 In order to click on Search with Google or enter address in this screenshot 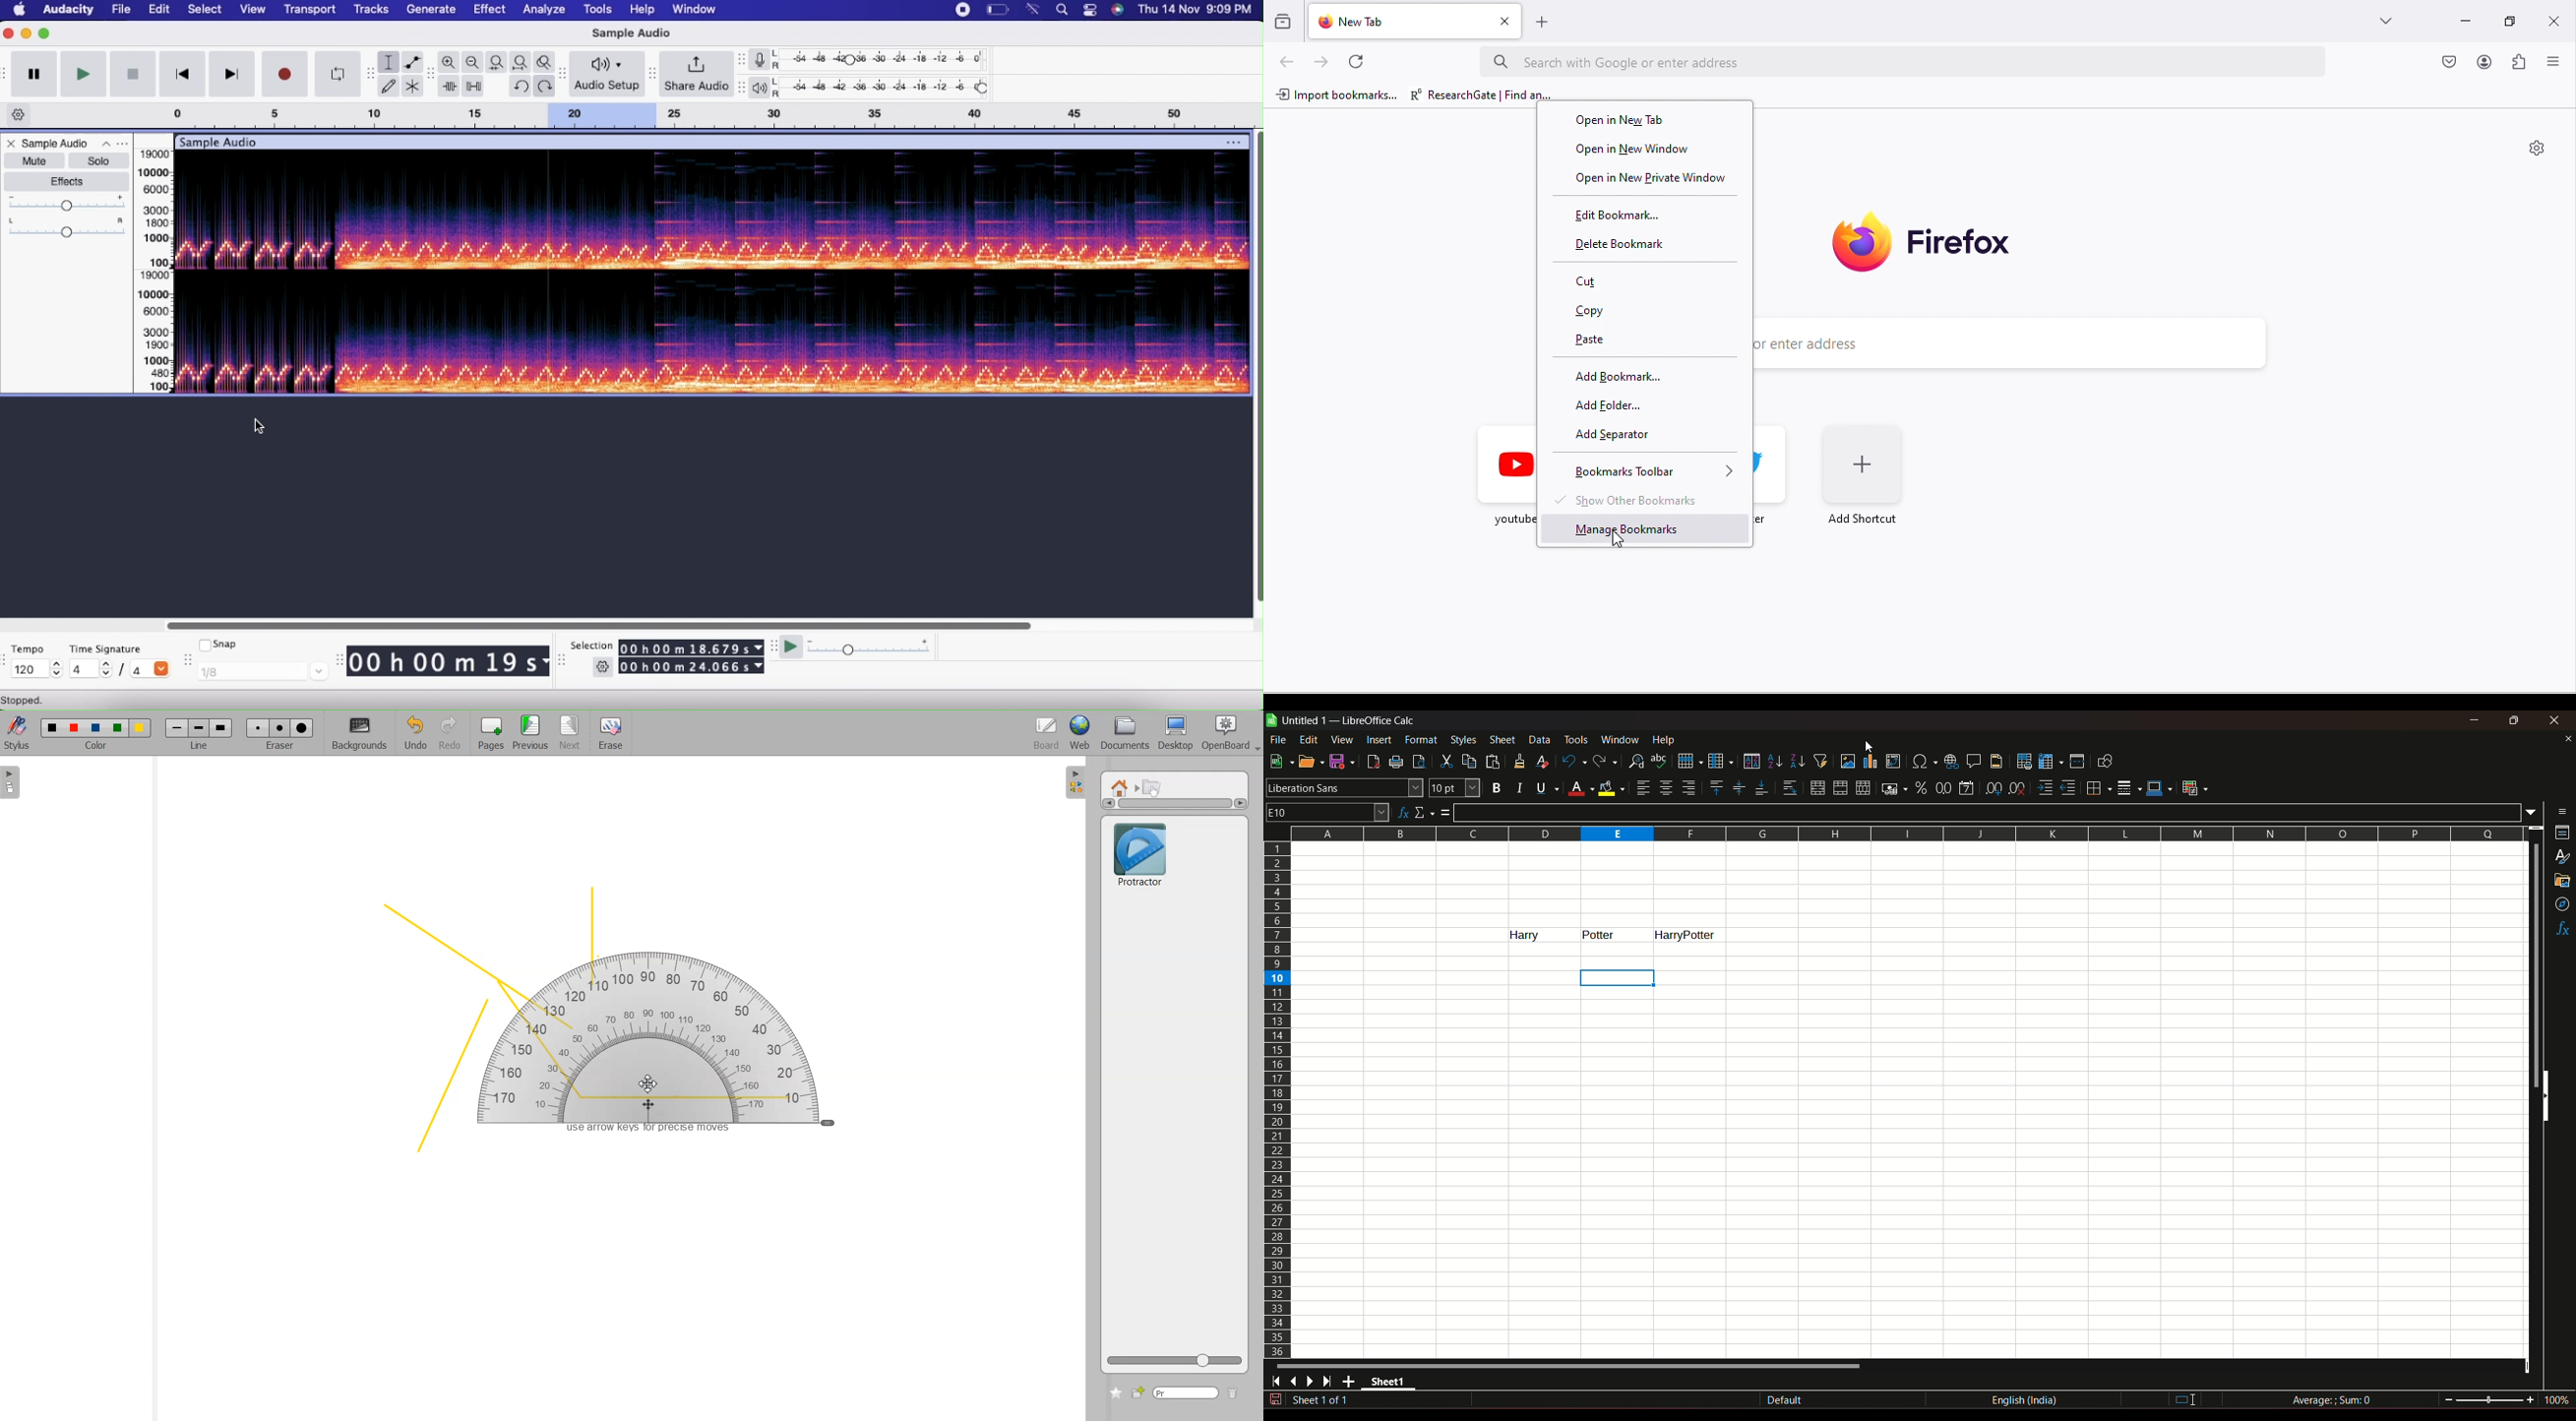, I will do `click(1905, 62)`.